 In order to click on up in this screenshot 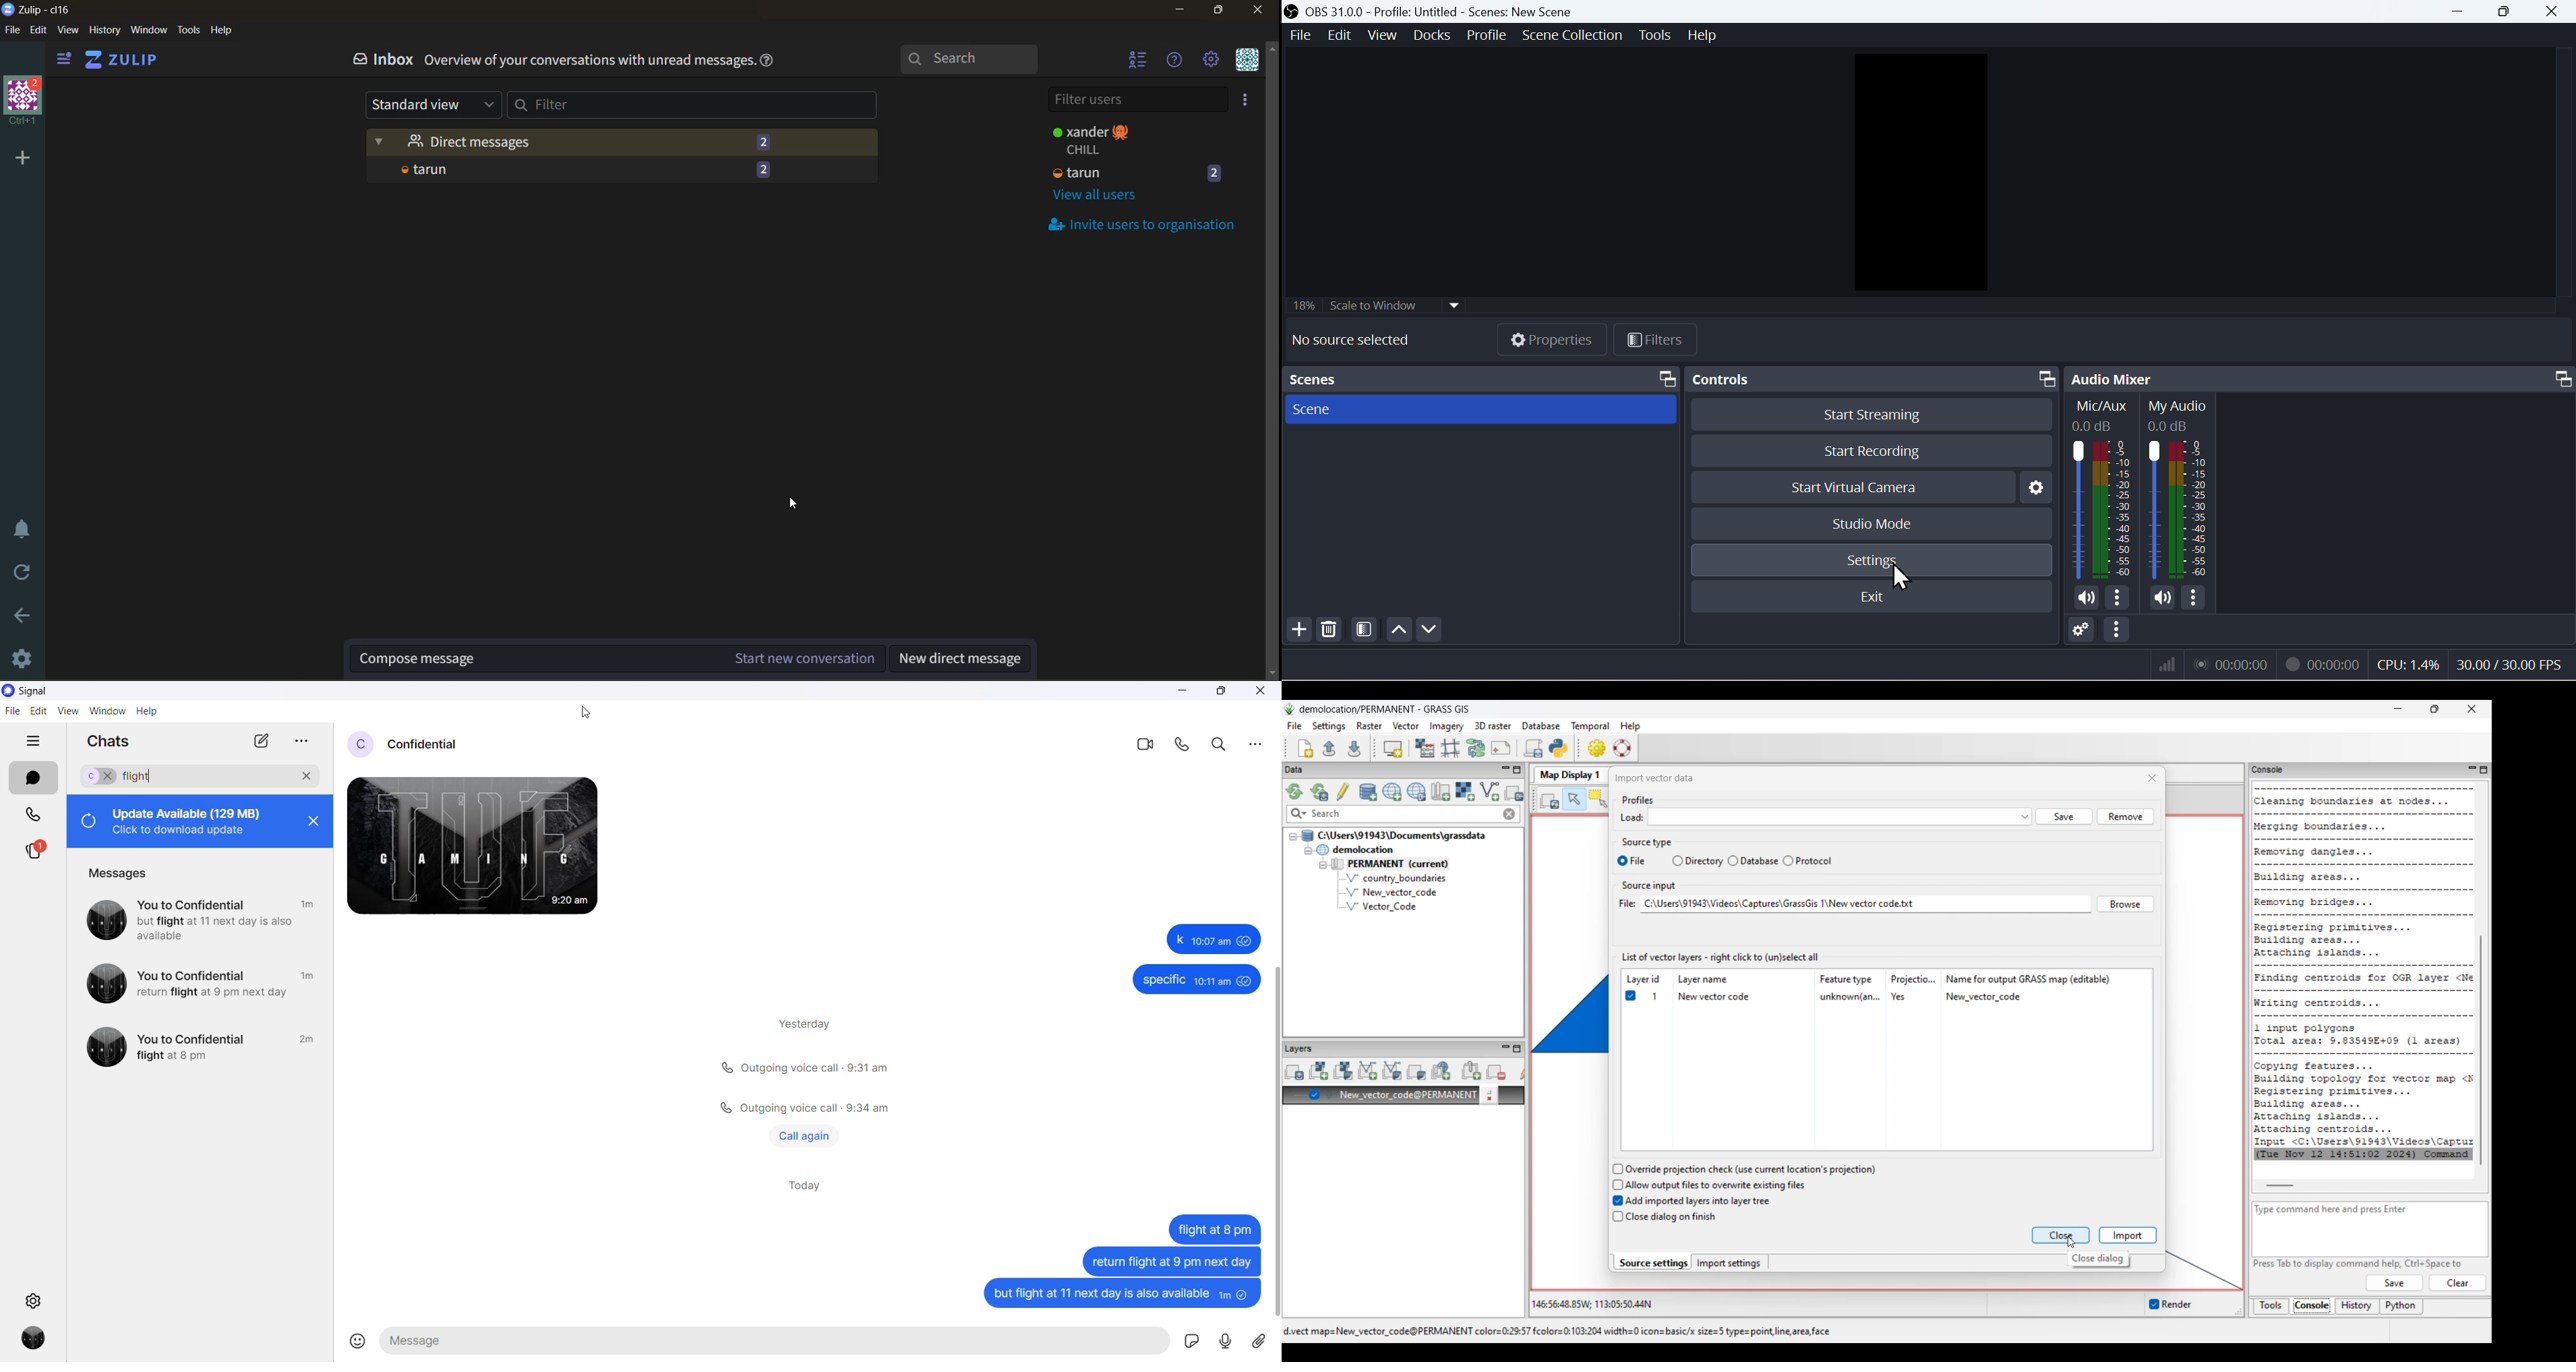, I will do `click(1397, 629)`.